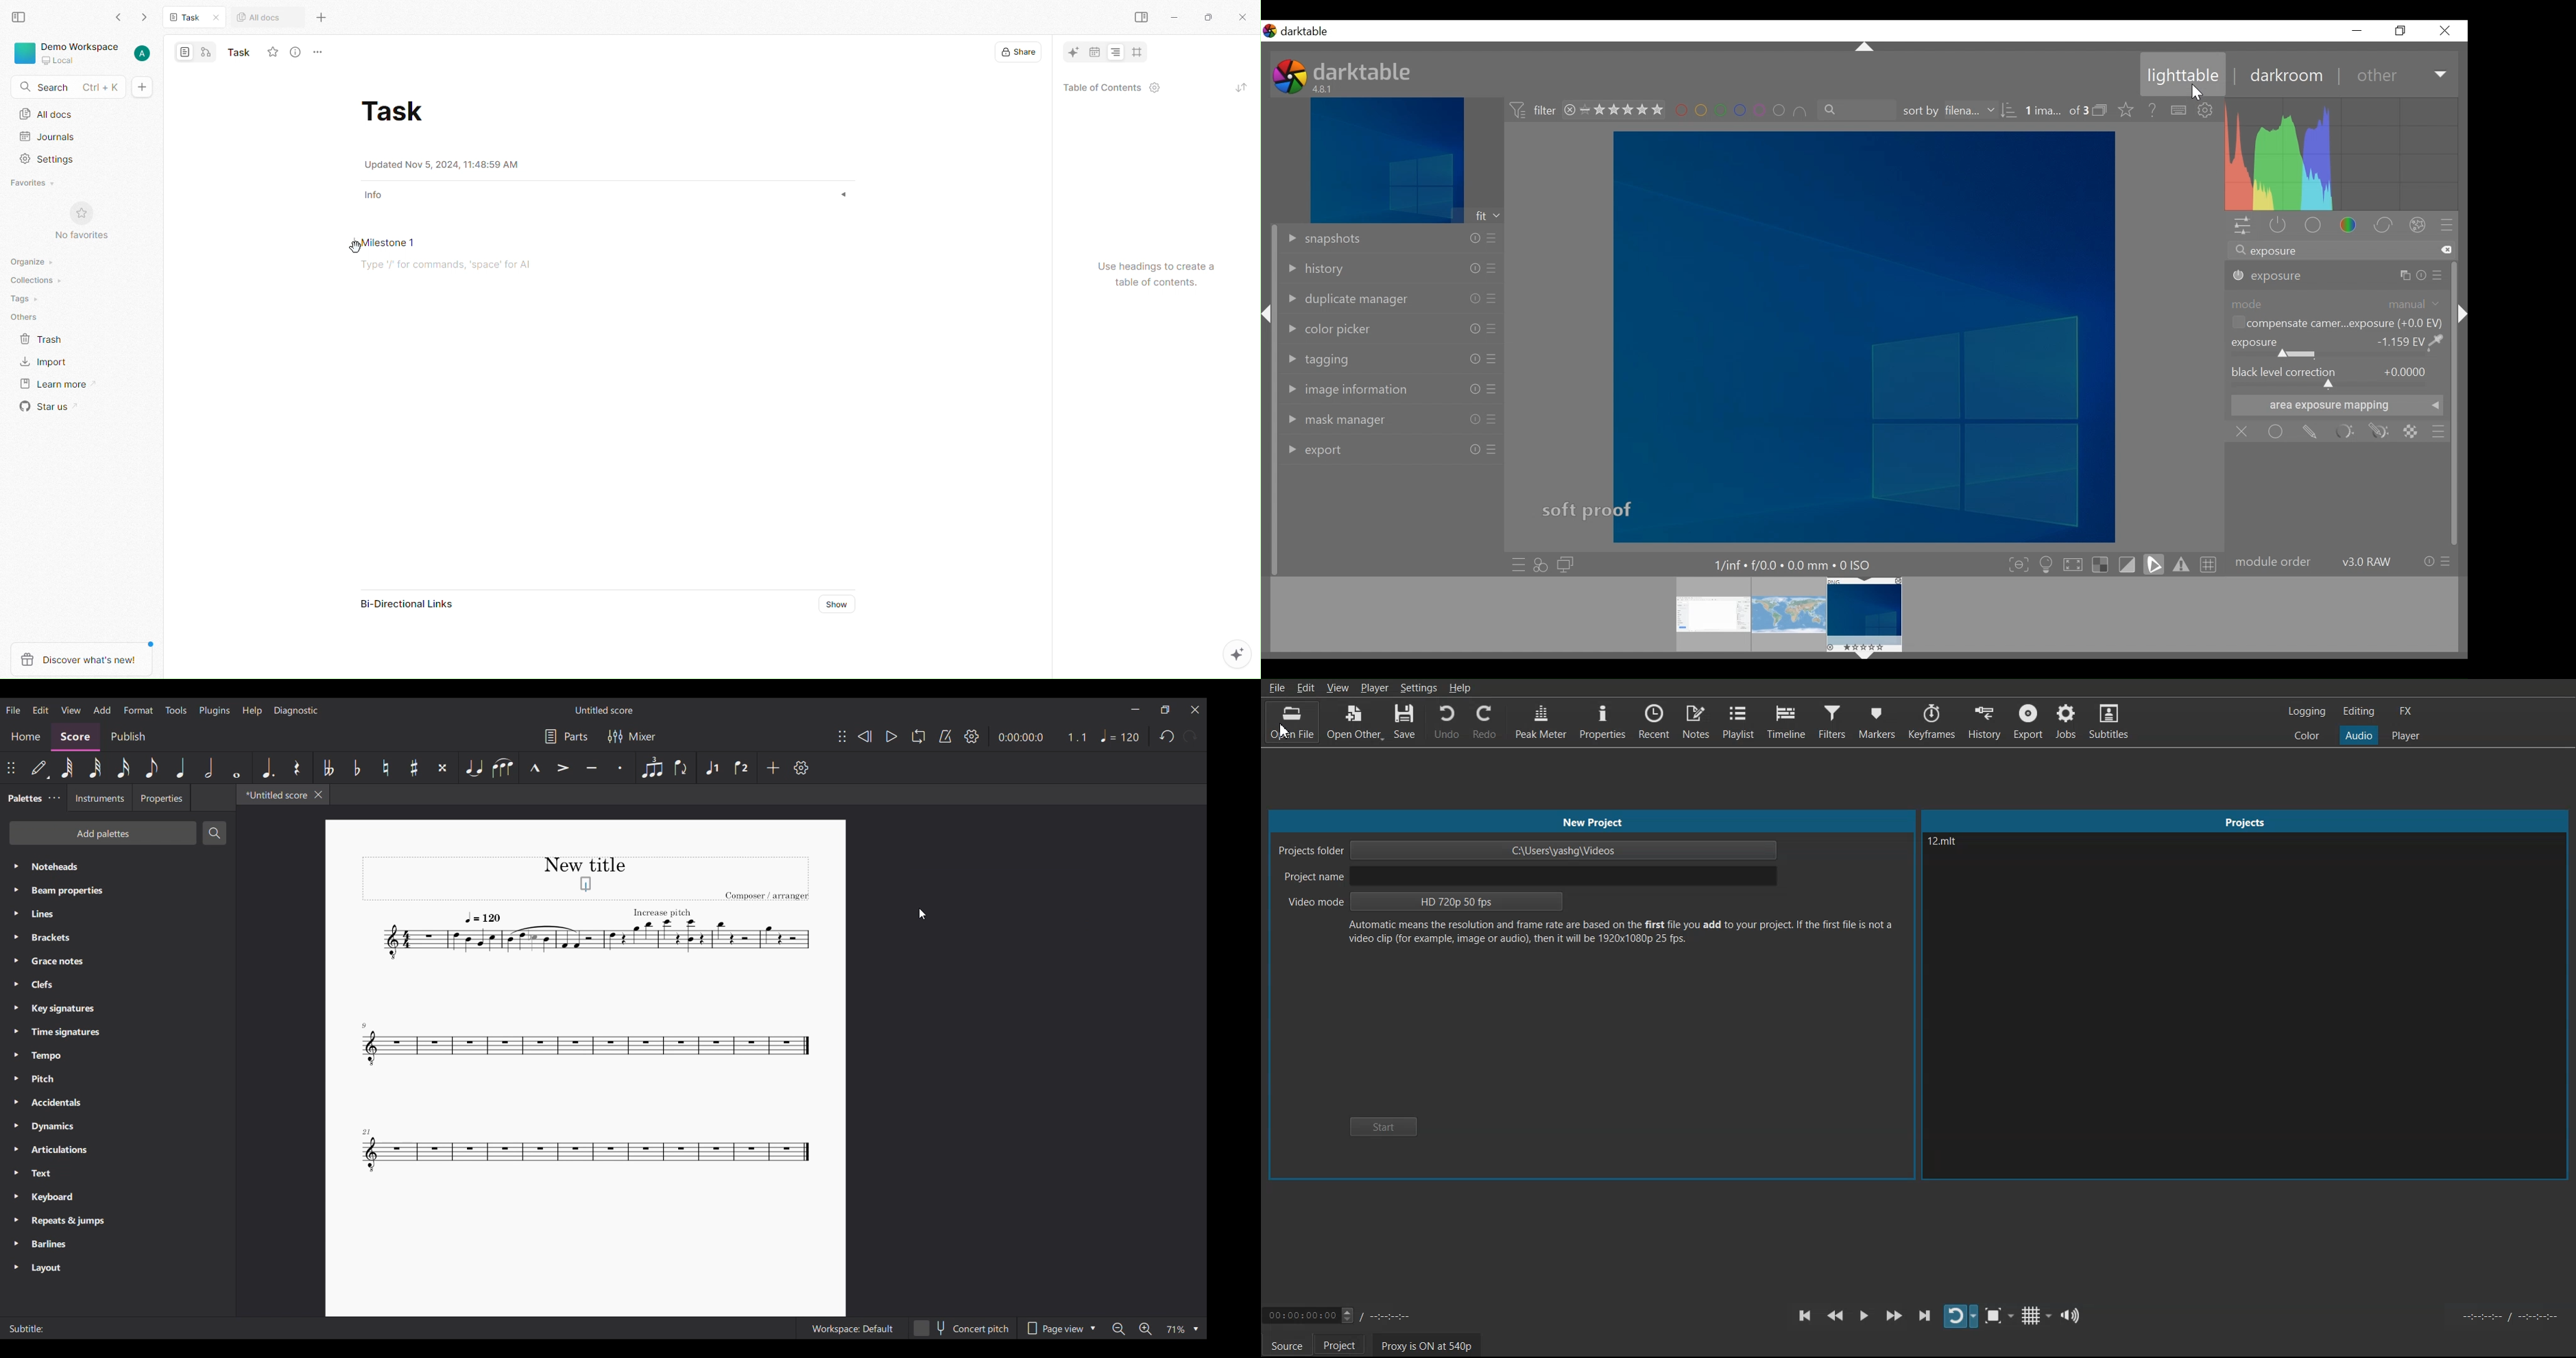 This screenshot has height=1372, width=2576. I want to click on Proxy is ON at 540p, so click(1427, 1346).